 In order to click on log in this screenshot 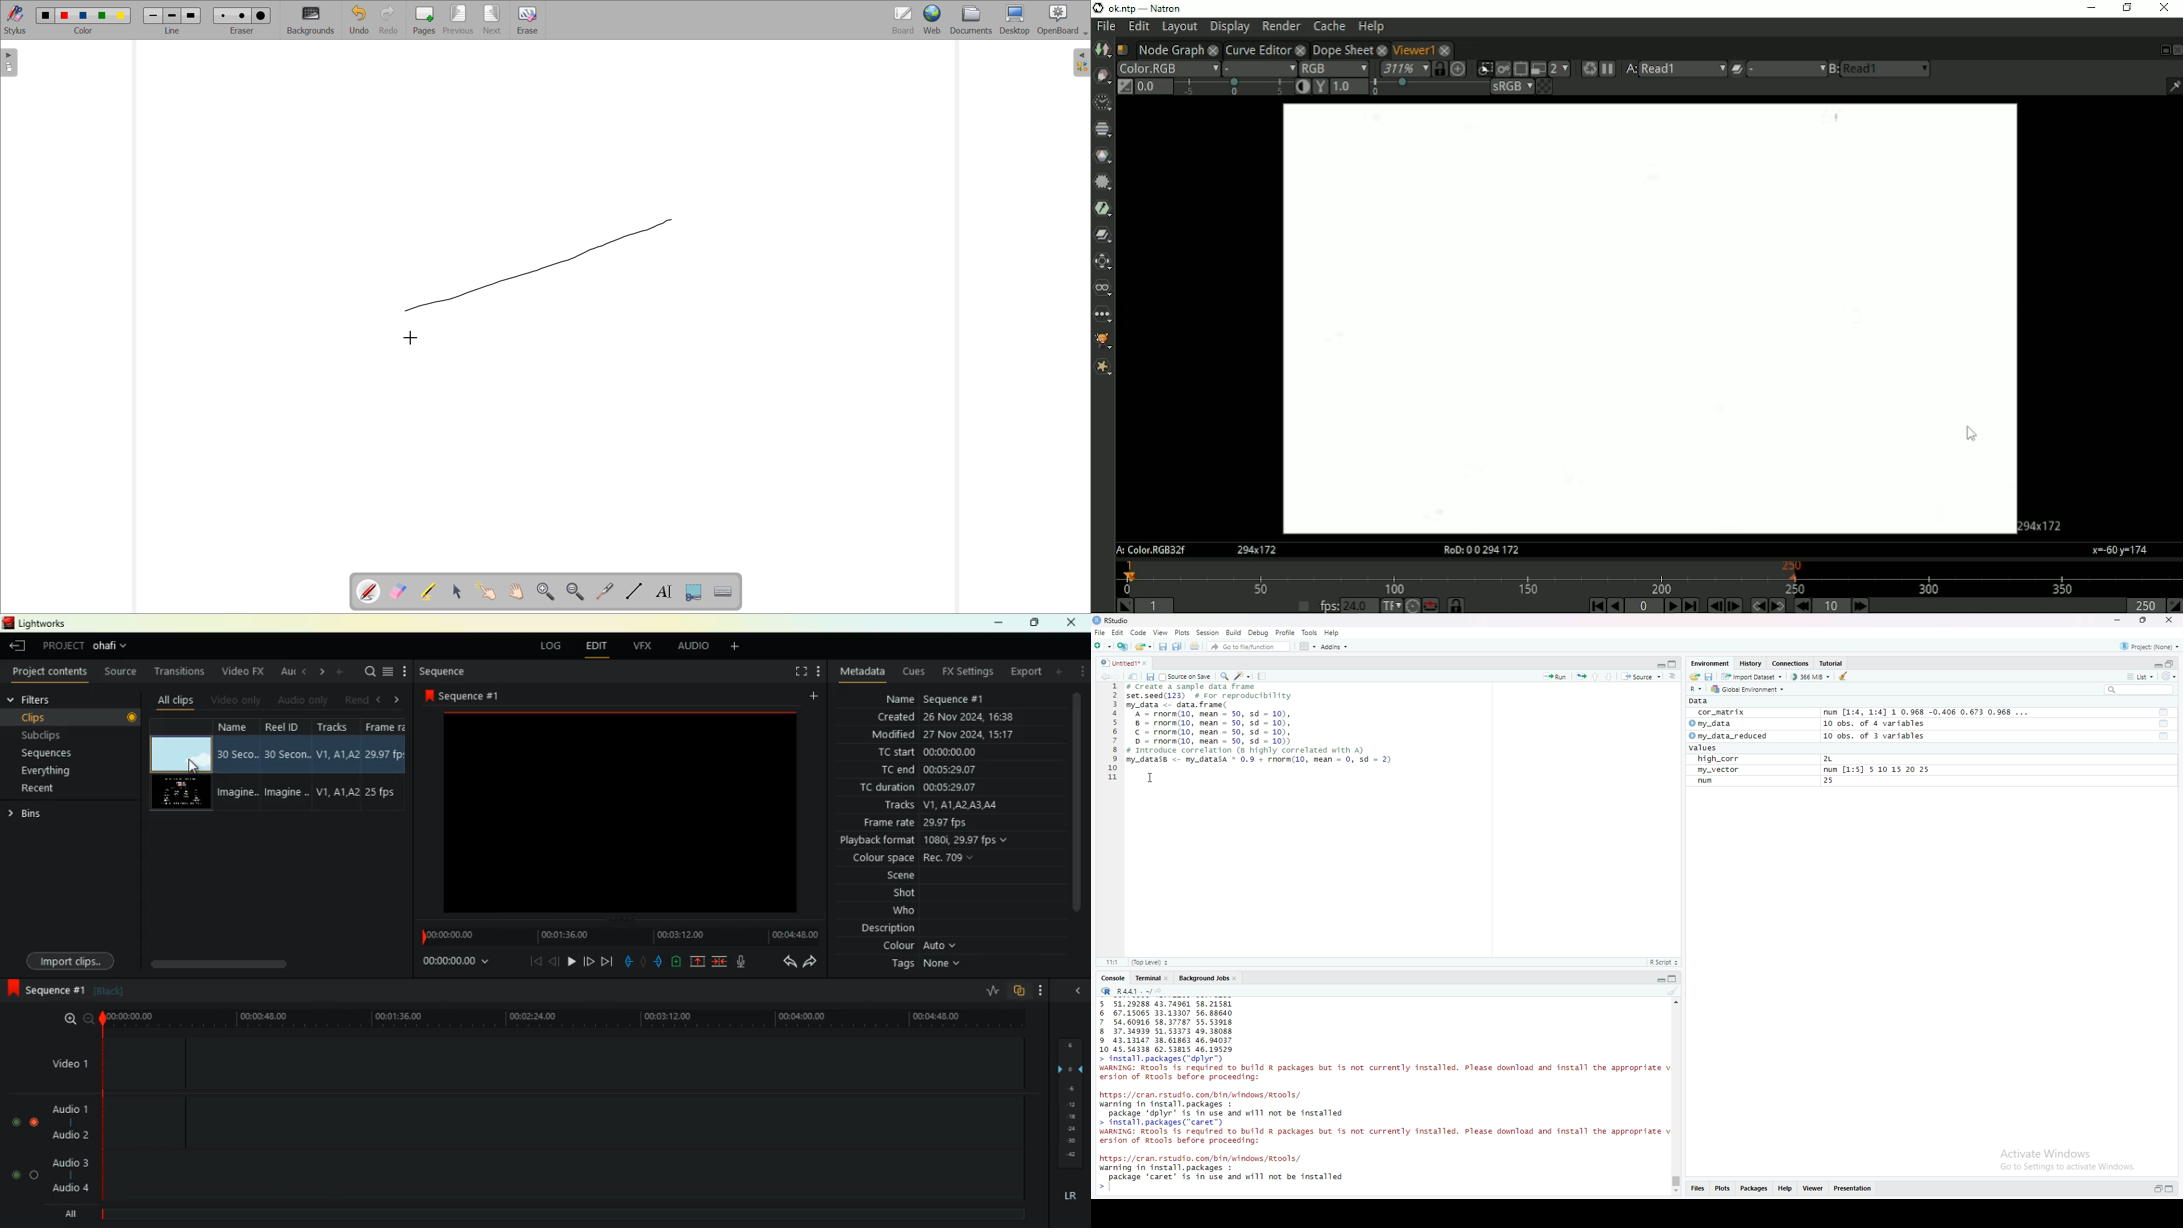, I will do `click(553, 646)`.